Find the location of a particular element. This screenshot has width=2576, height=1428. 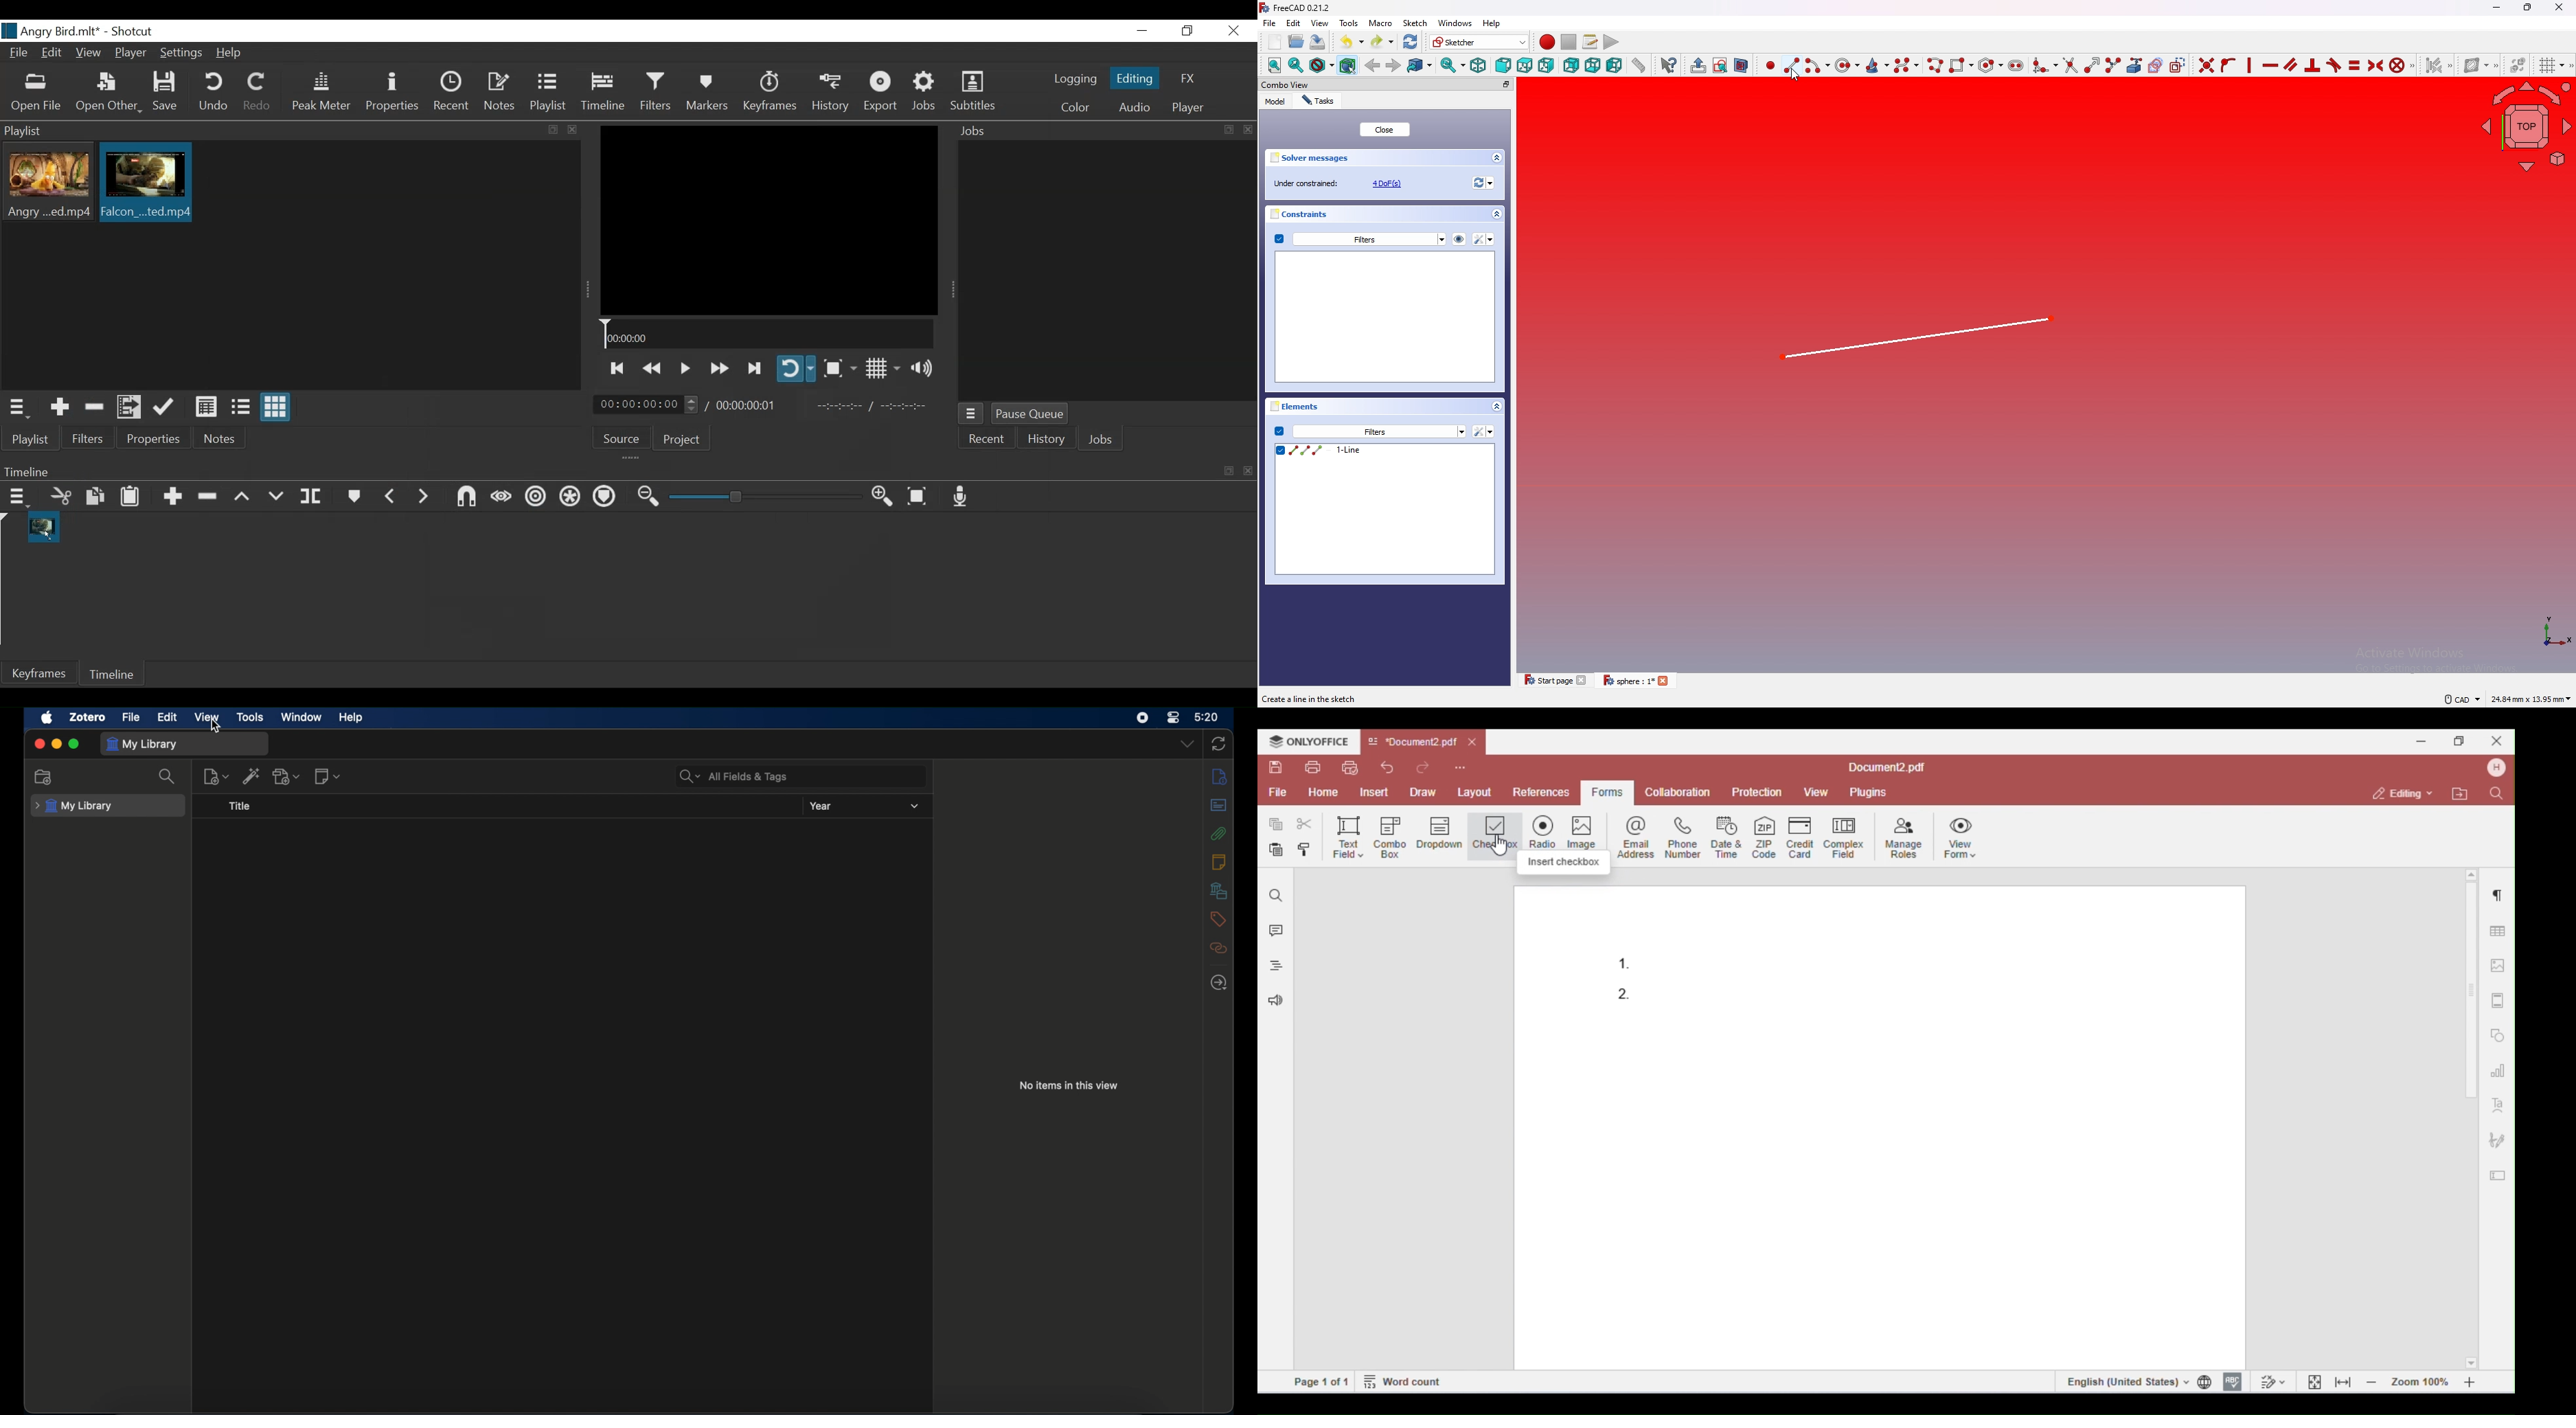

Recent is located at coordinates (985, 441).